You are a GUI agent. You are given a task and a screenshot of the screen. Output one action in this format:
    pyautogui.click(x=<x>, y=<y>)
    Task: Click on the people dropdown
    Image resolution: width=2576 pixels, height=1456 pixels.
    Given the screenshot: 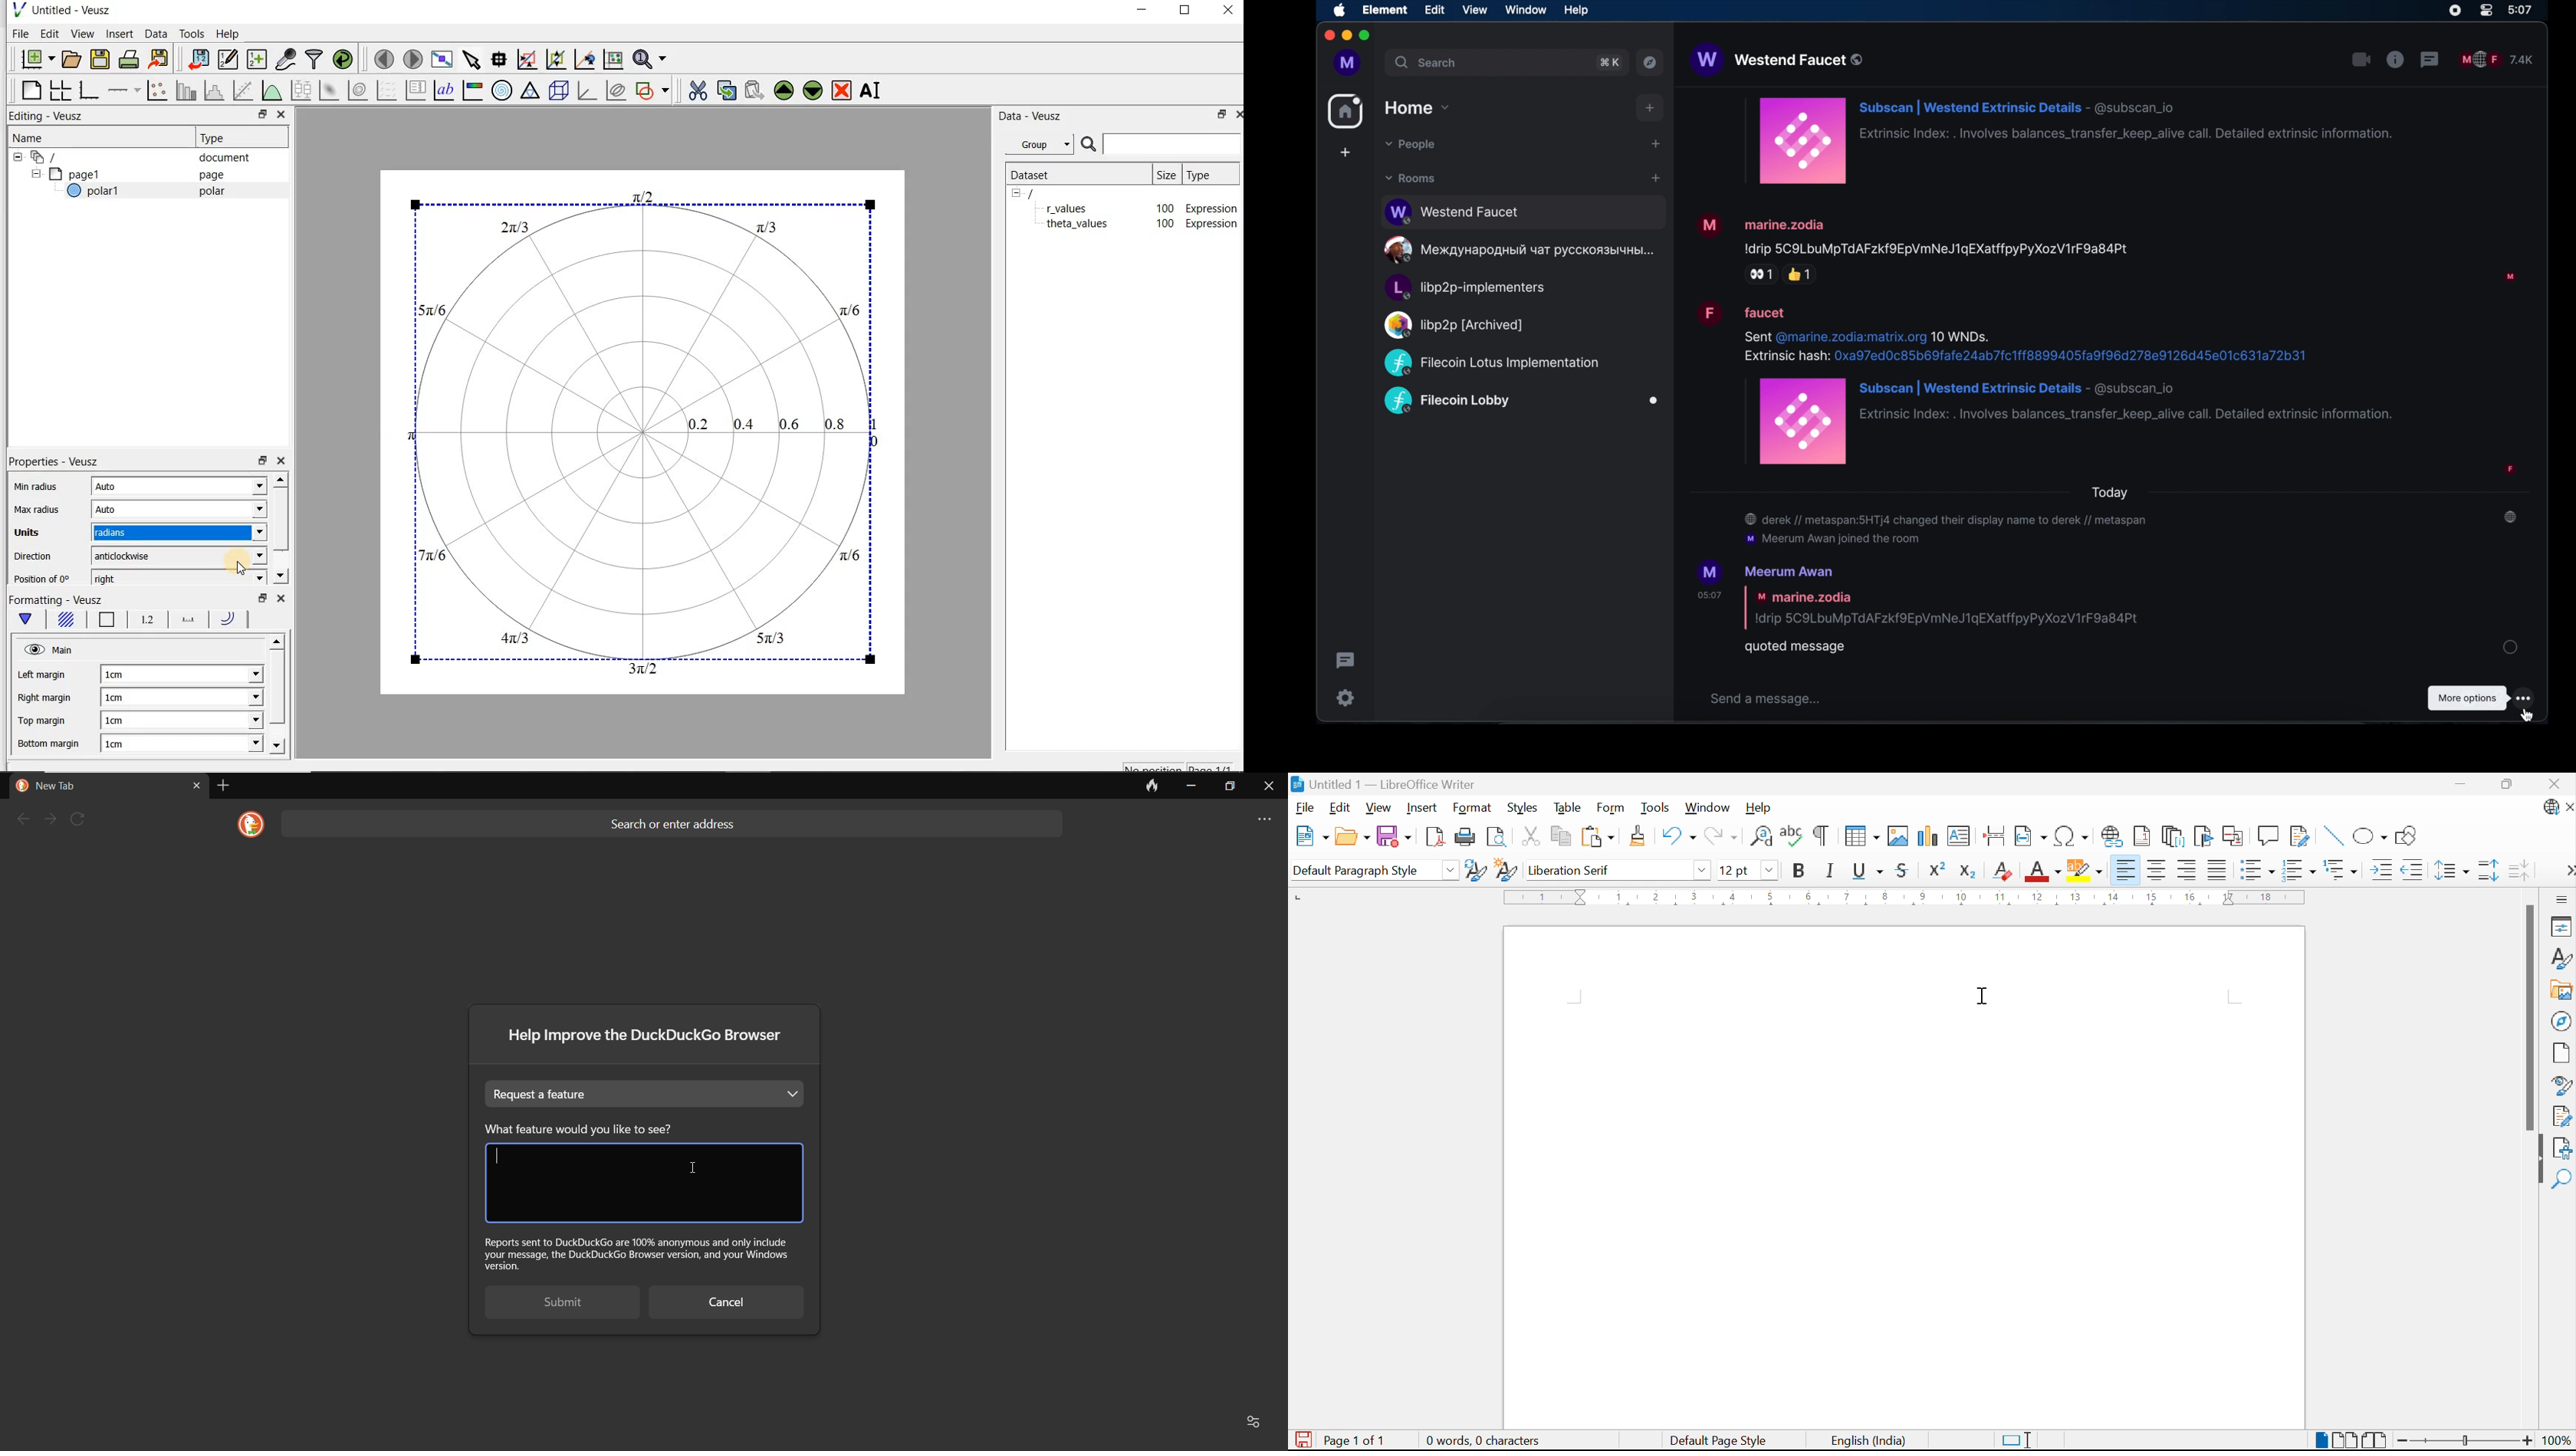 What is the action you would take?
    pyautogui.click(x=1411, y=145)
    